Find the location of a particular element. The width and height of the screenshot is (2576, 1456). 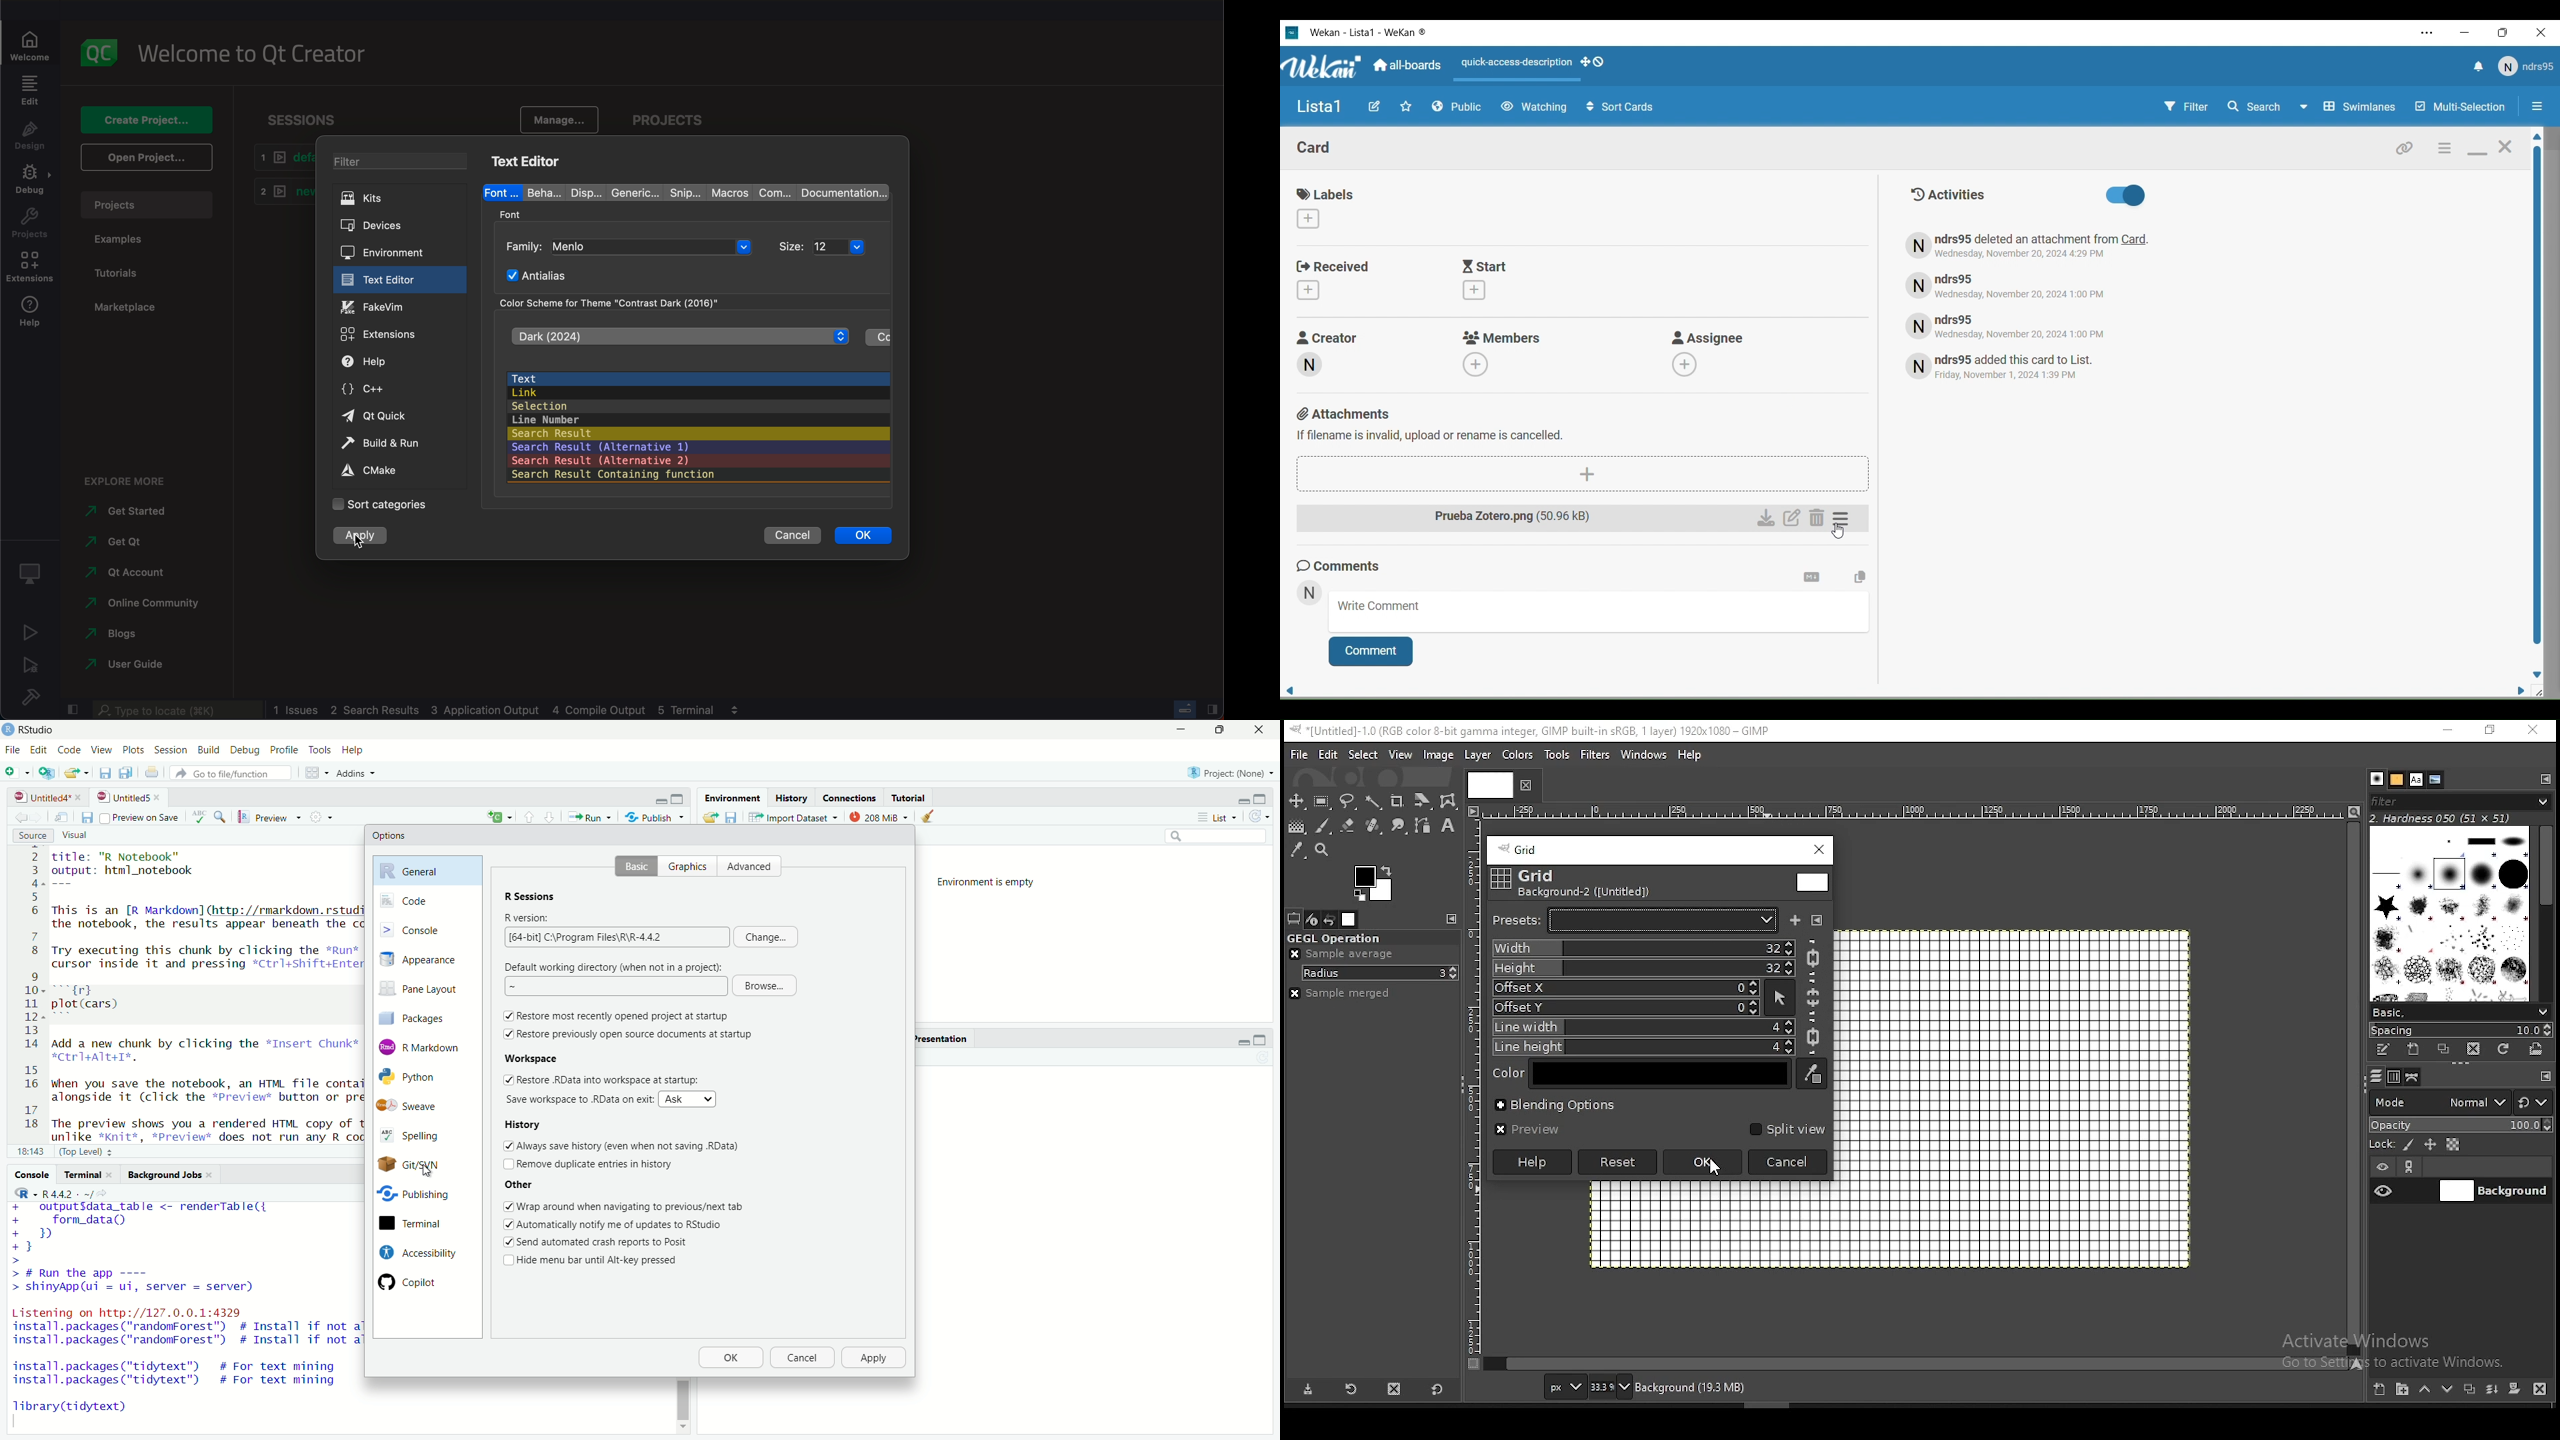

check box is located at coordinates (505, 1080).